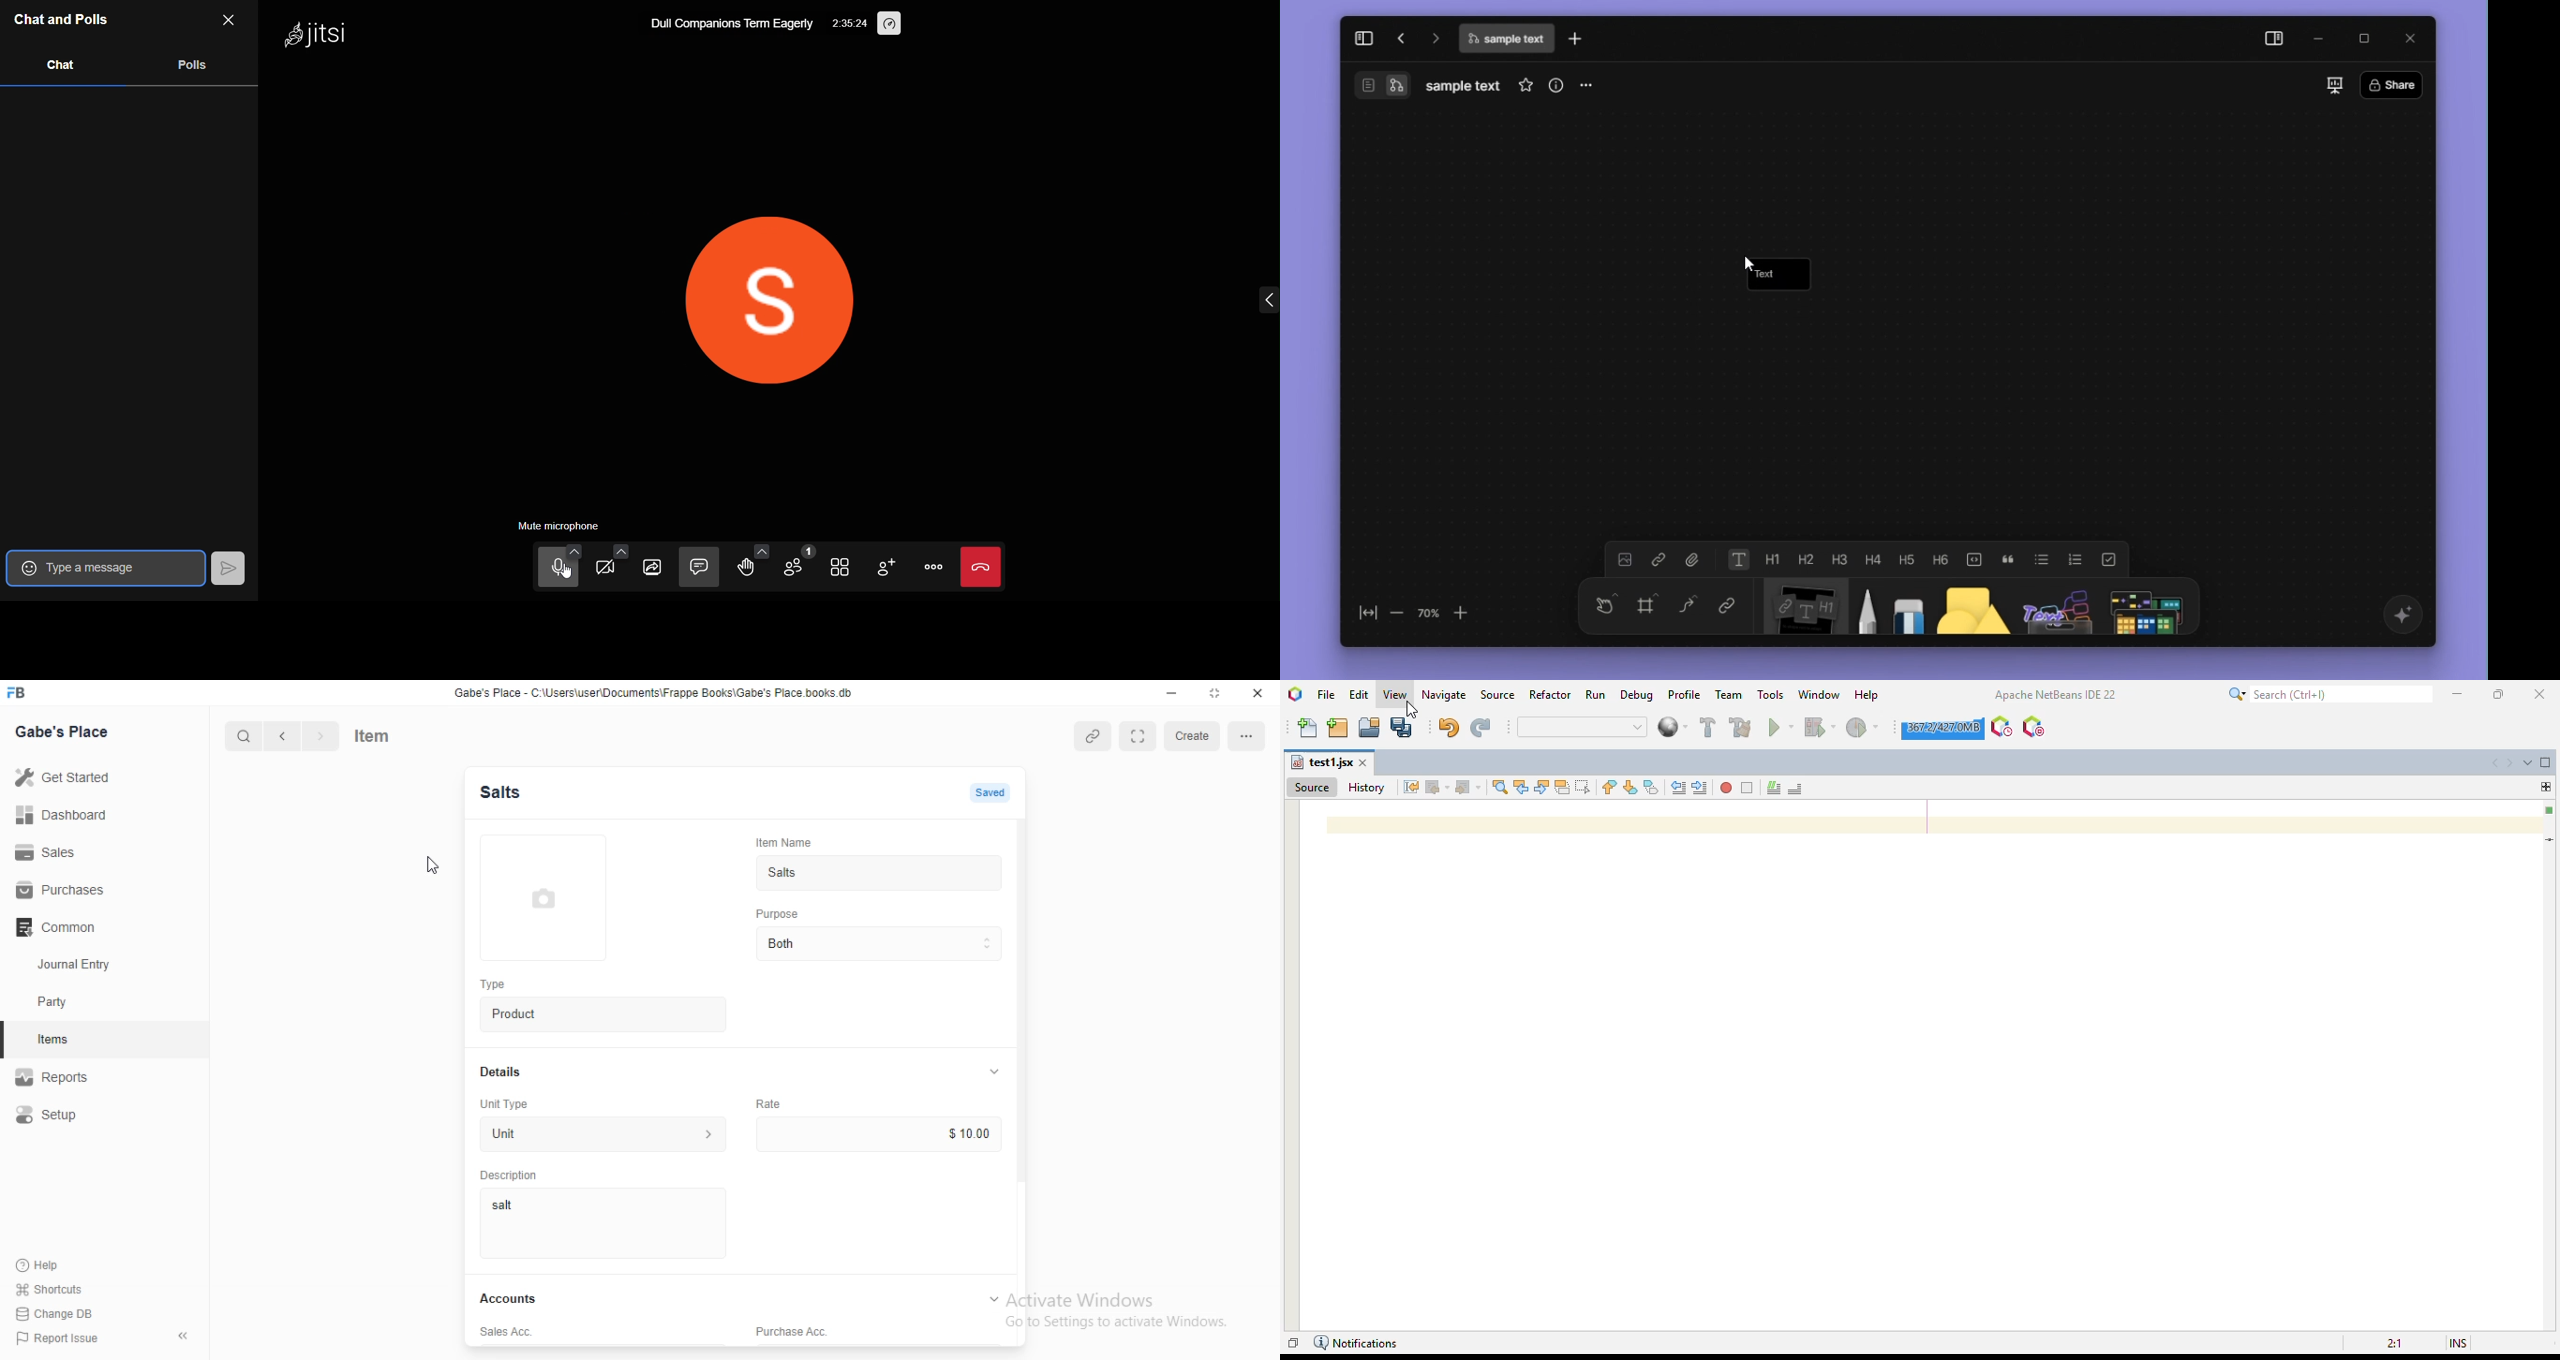 This screenshot has height=1372, width=2576. Describe the element at coordinates (280, 736) in the screenshot. I see `previous` at that location.